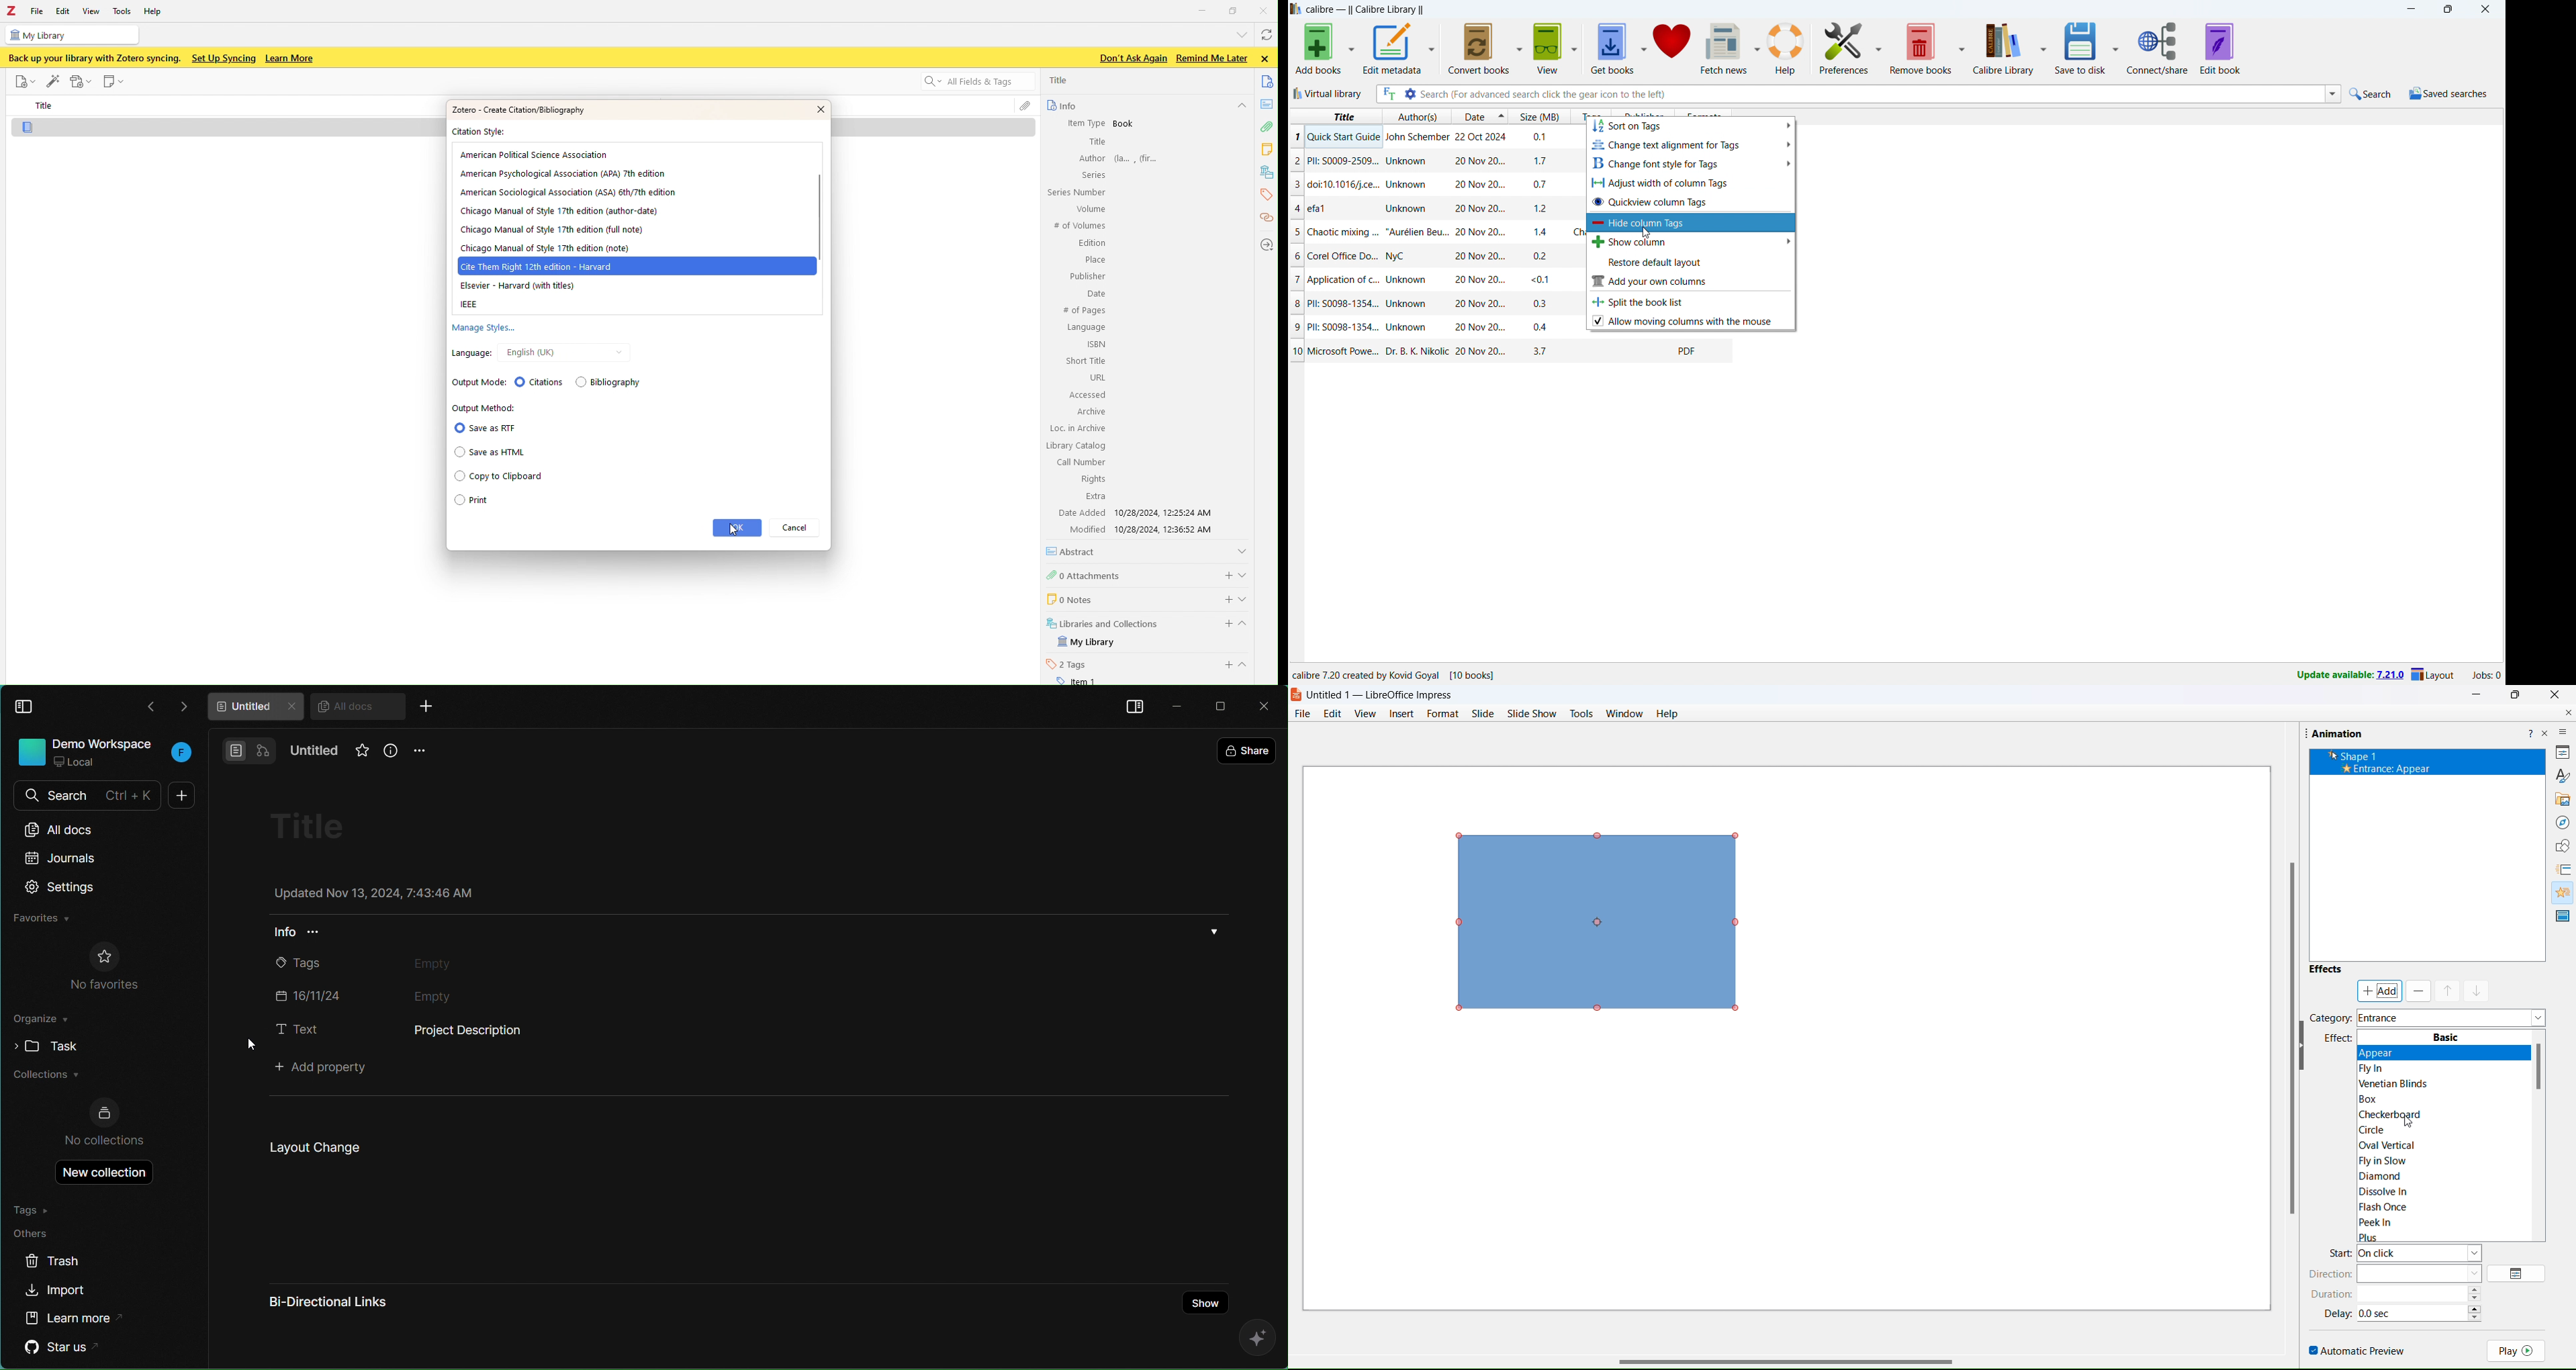 Image resolution: width=2576 pixels, height=1372 pixels. Describe the element at coordinates (528, 352) in the screenshot. I see `English (UK)` at that location.